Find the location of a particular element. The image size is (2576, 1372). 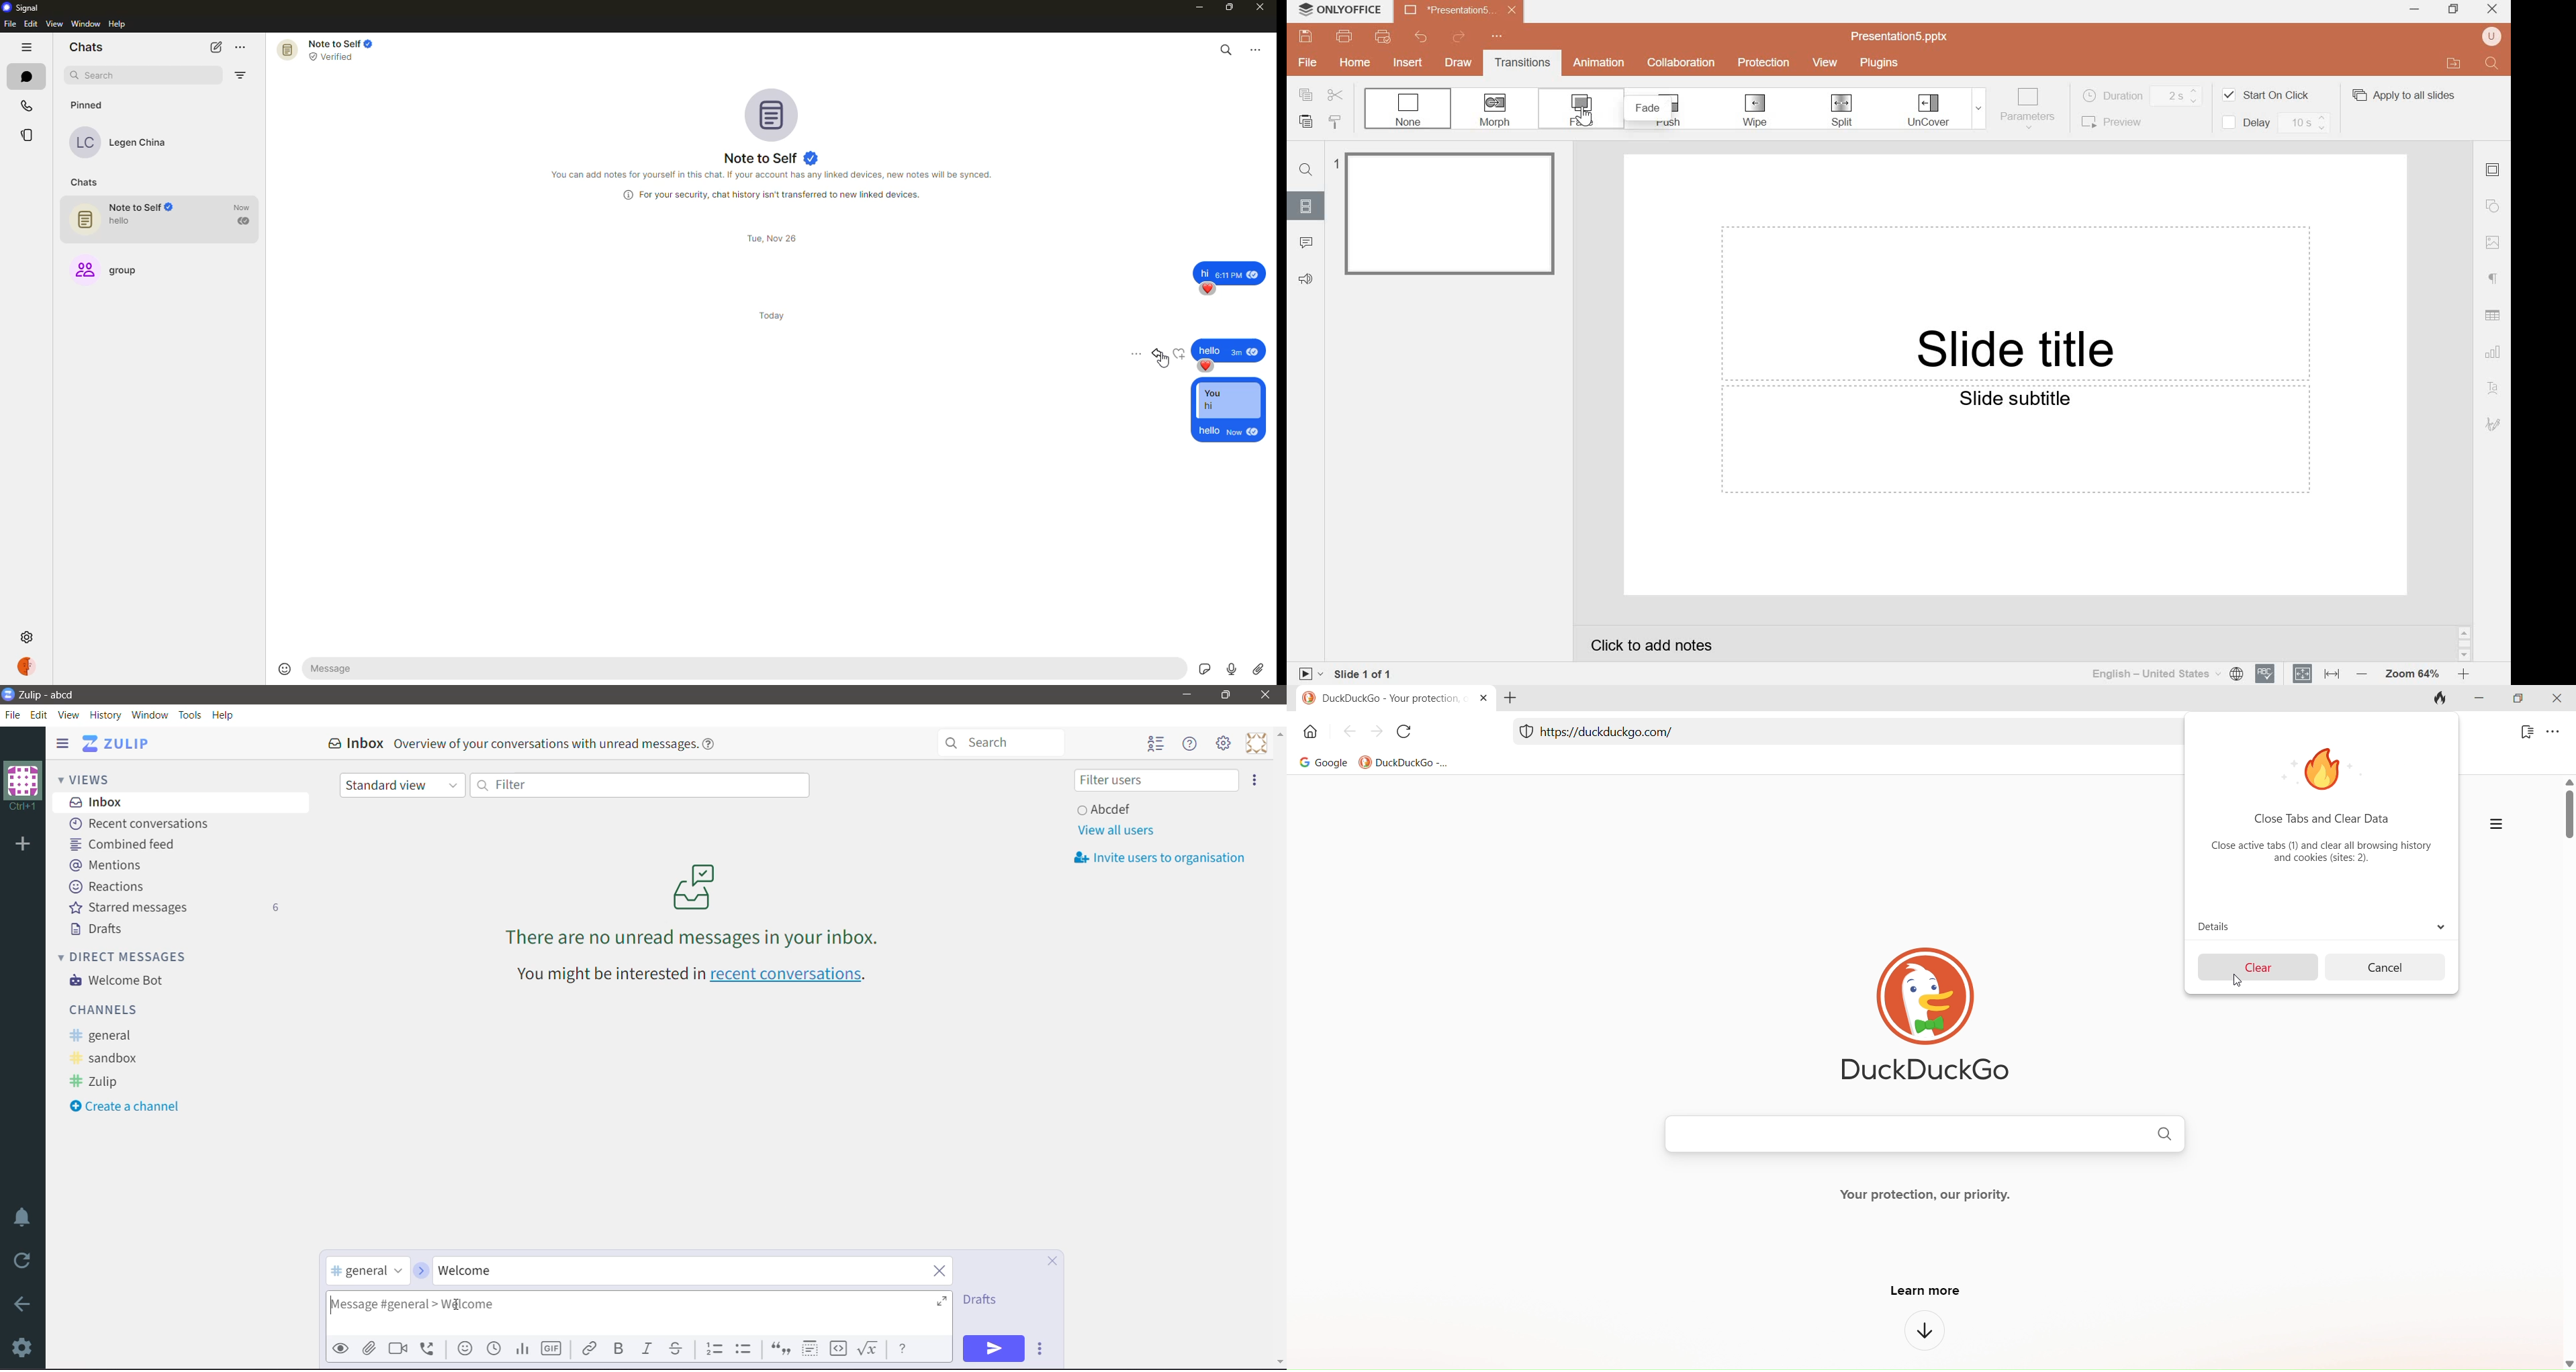

Invite usersto organization is located at coordinates (1165, 858).